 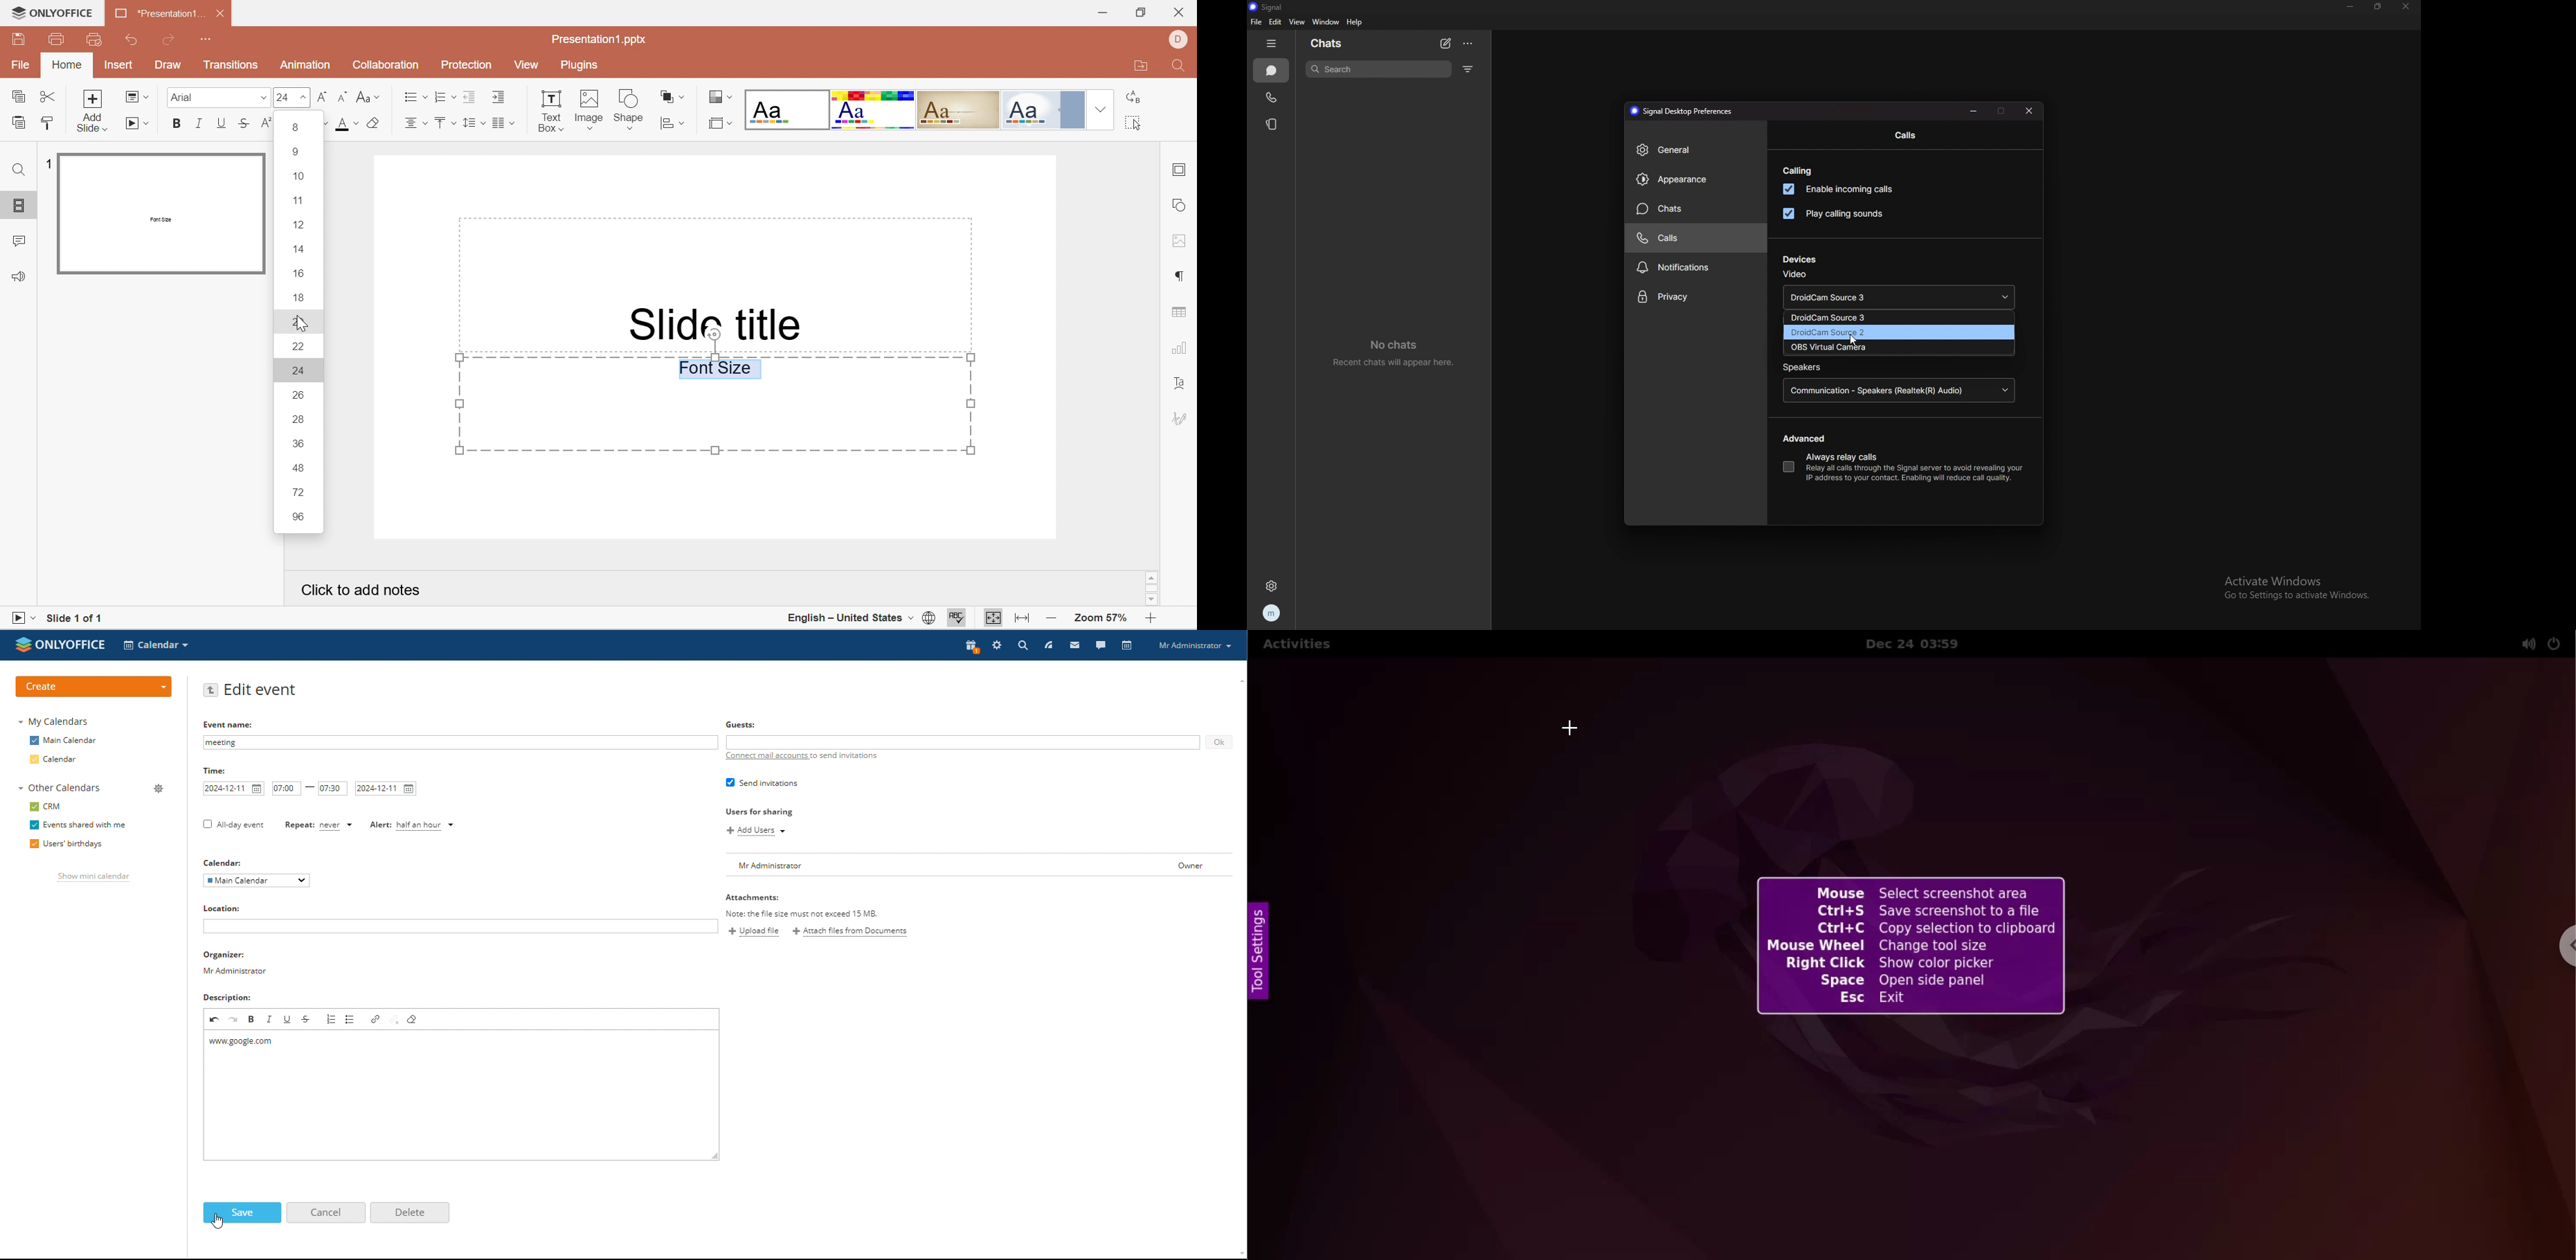 What do you see at coordinates (929, 618) in the screenshot?
I see `Set document language` at bounding box center [929, 618].